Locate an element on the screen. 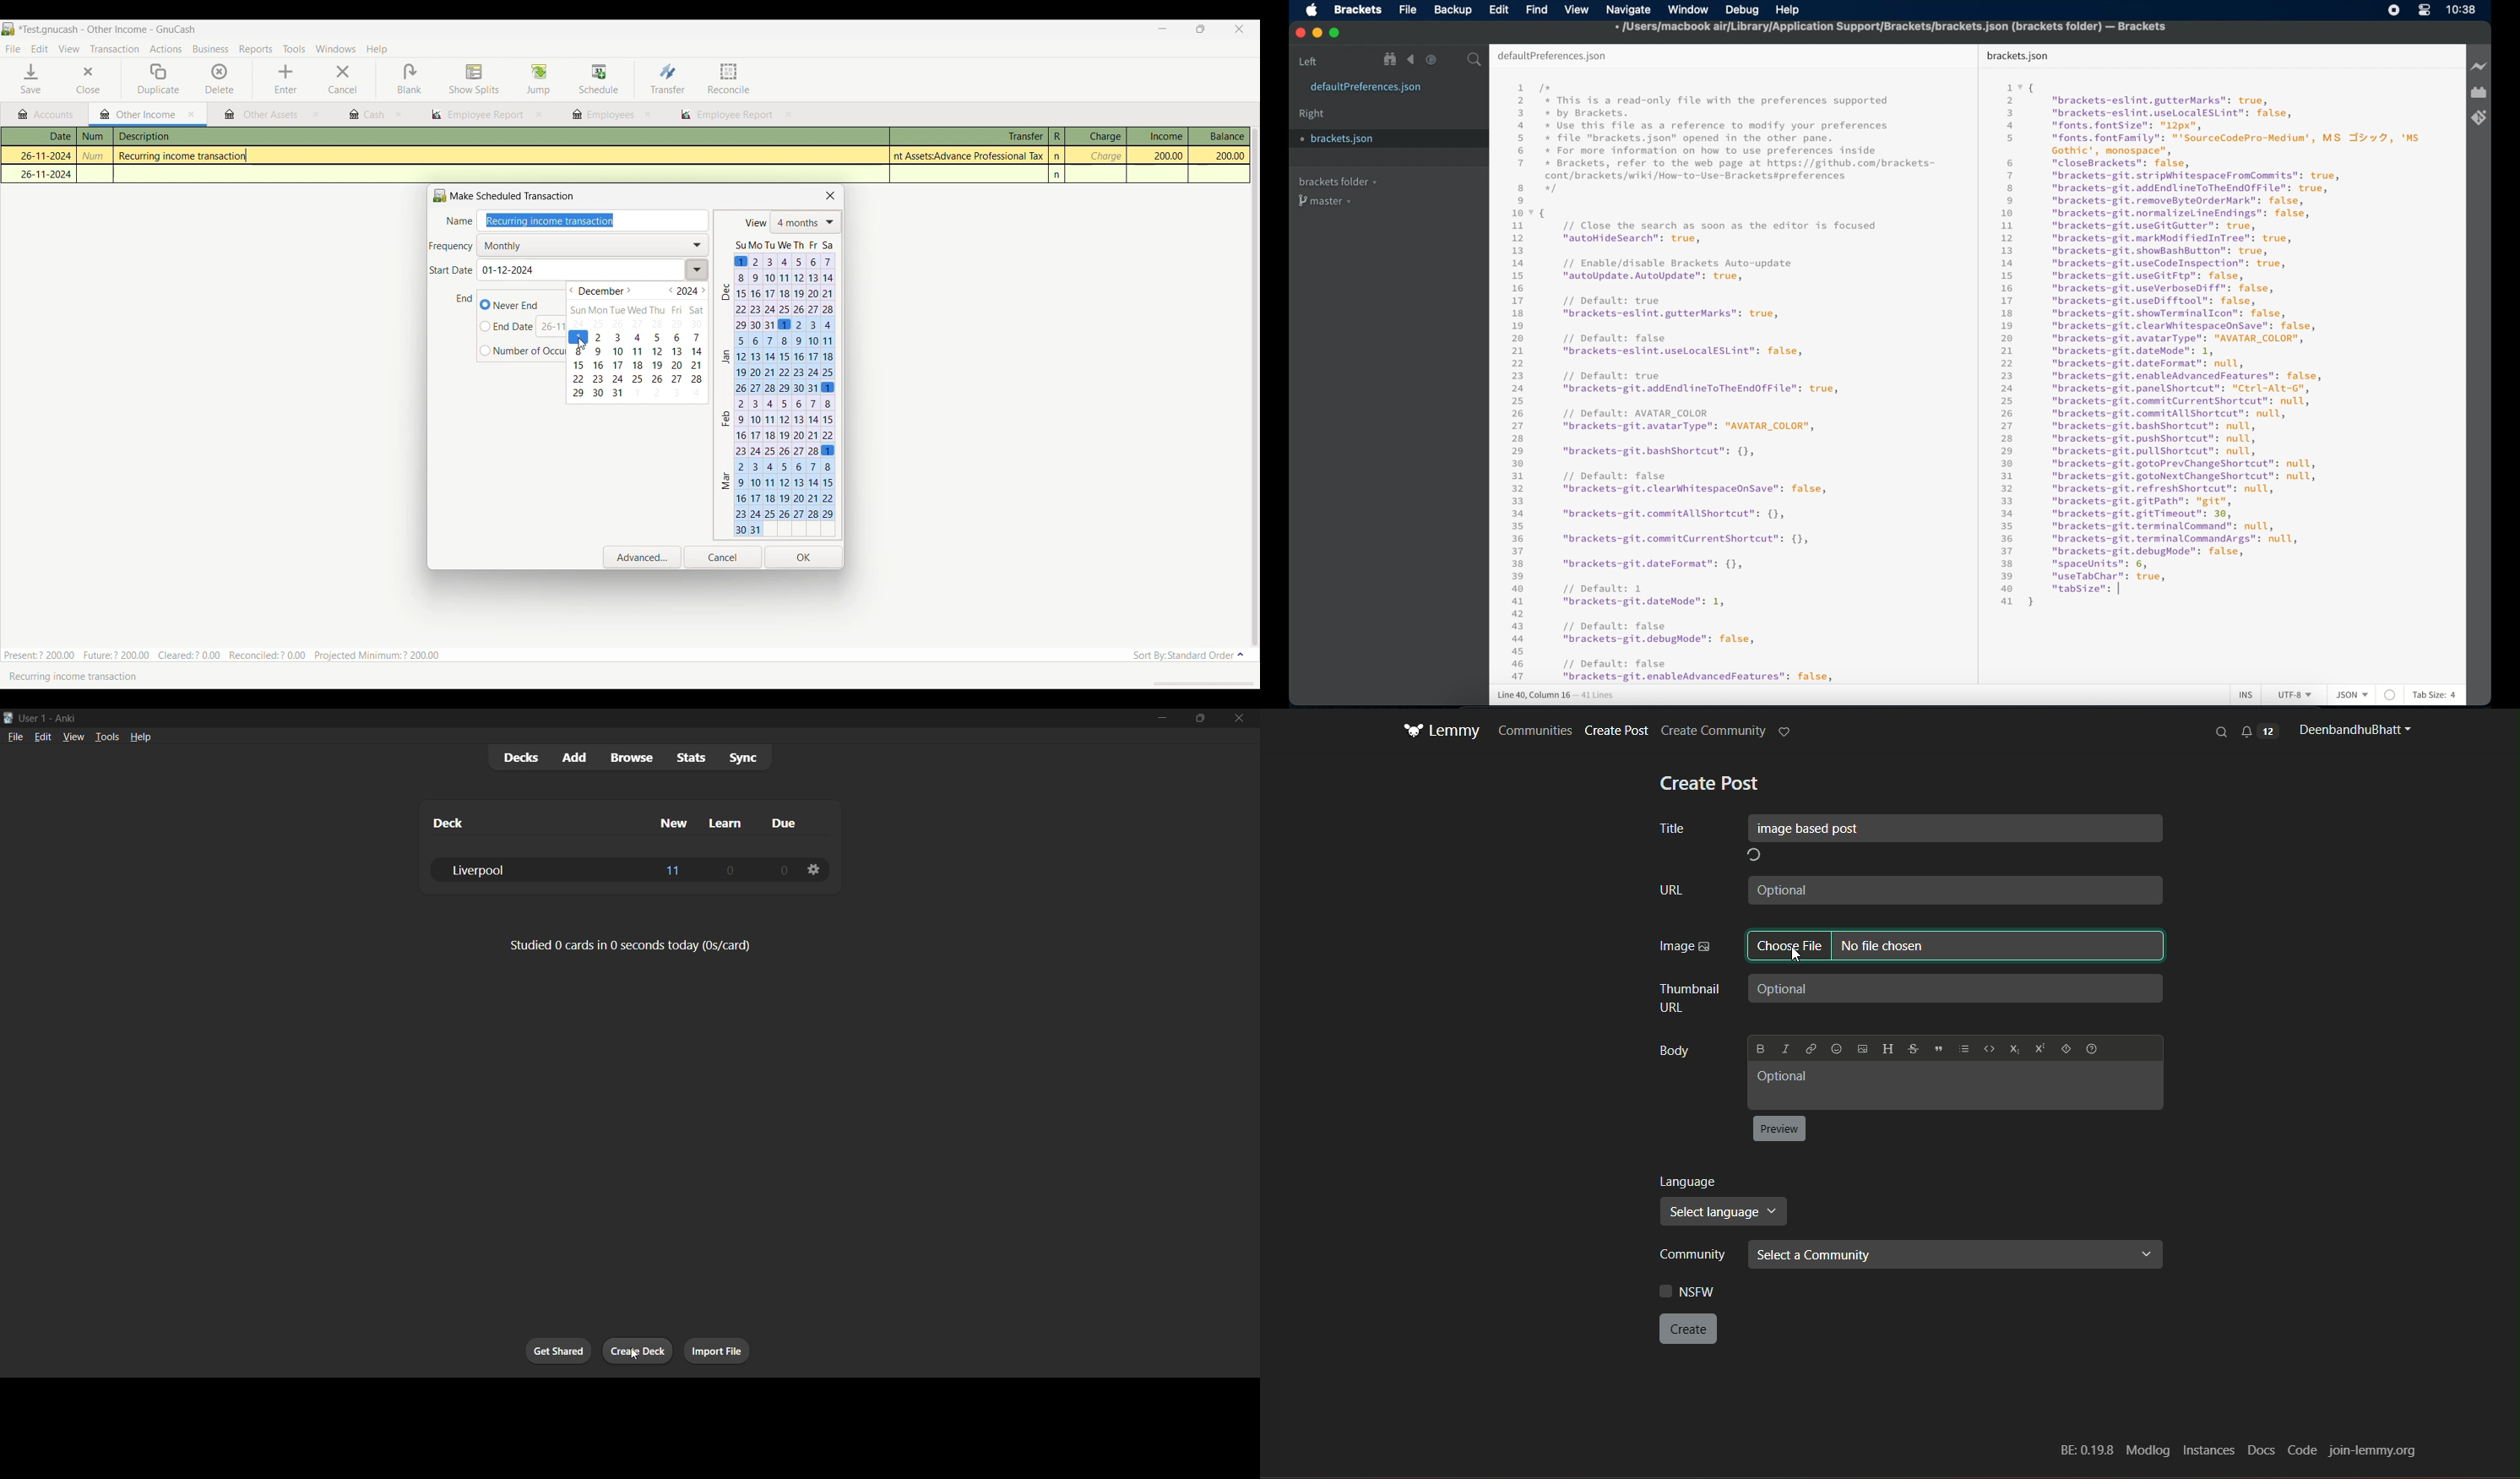  navigate is located at coordinates (1628, 11).